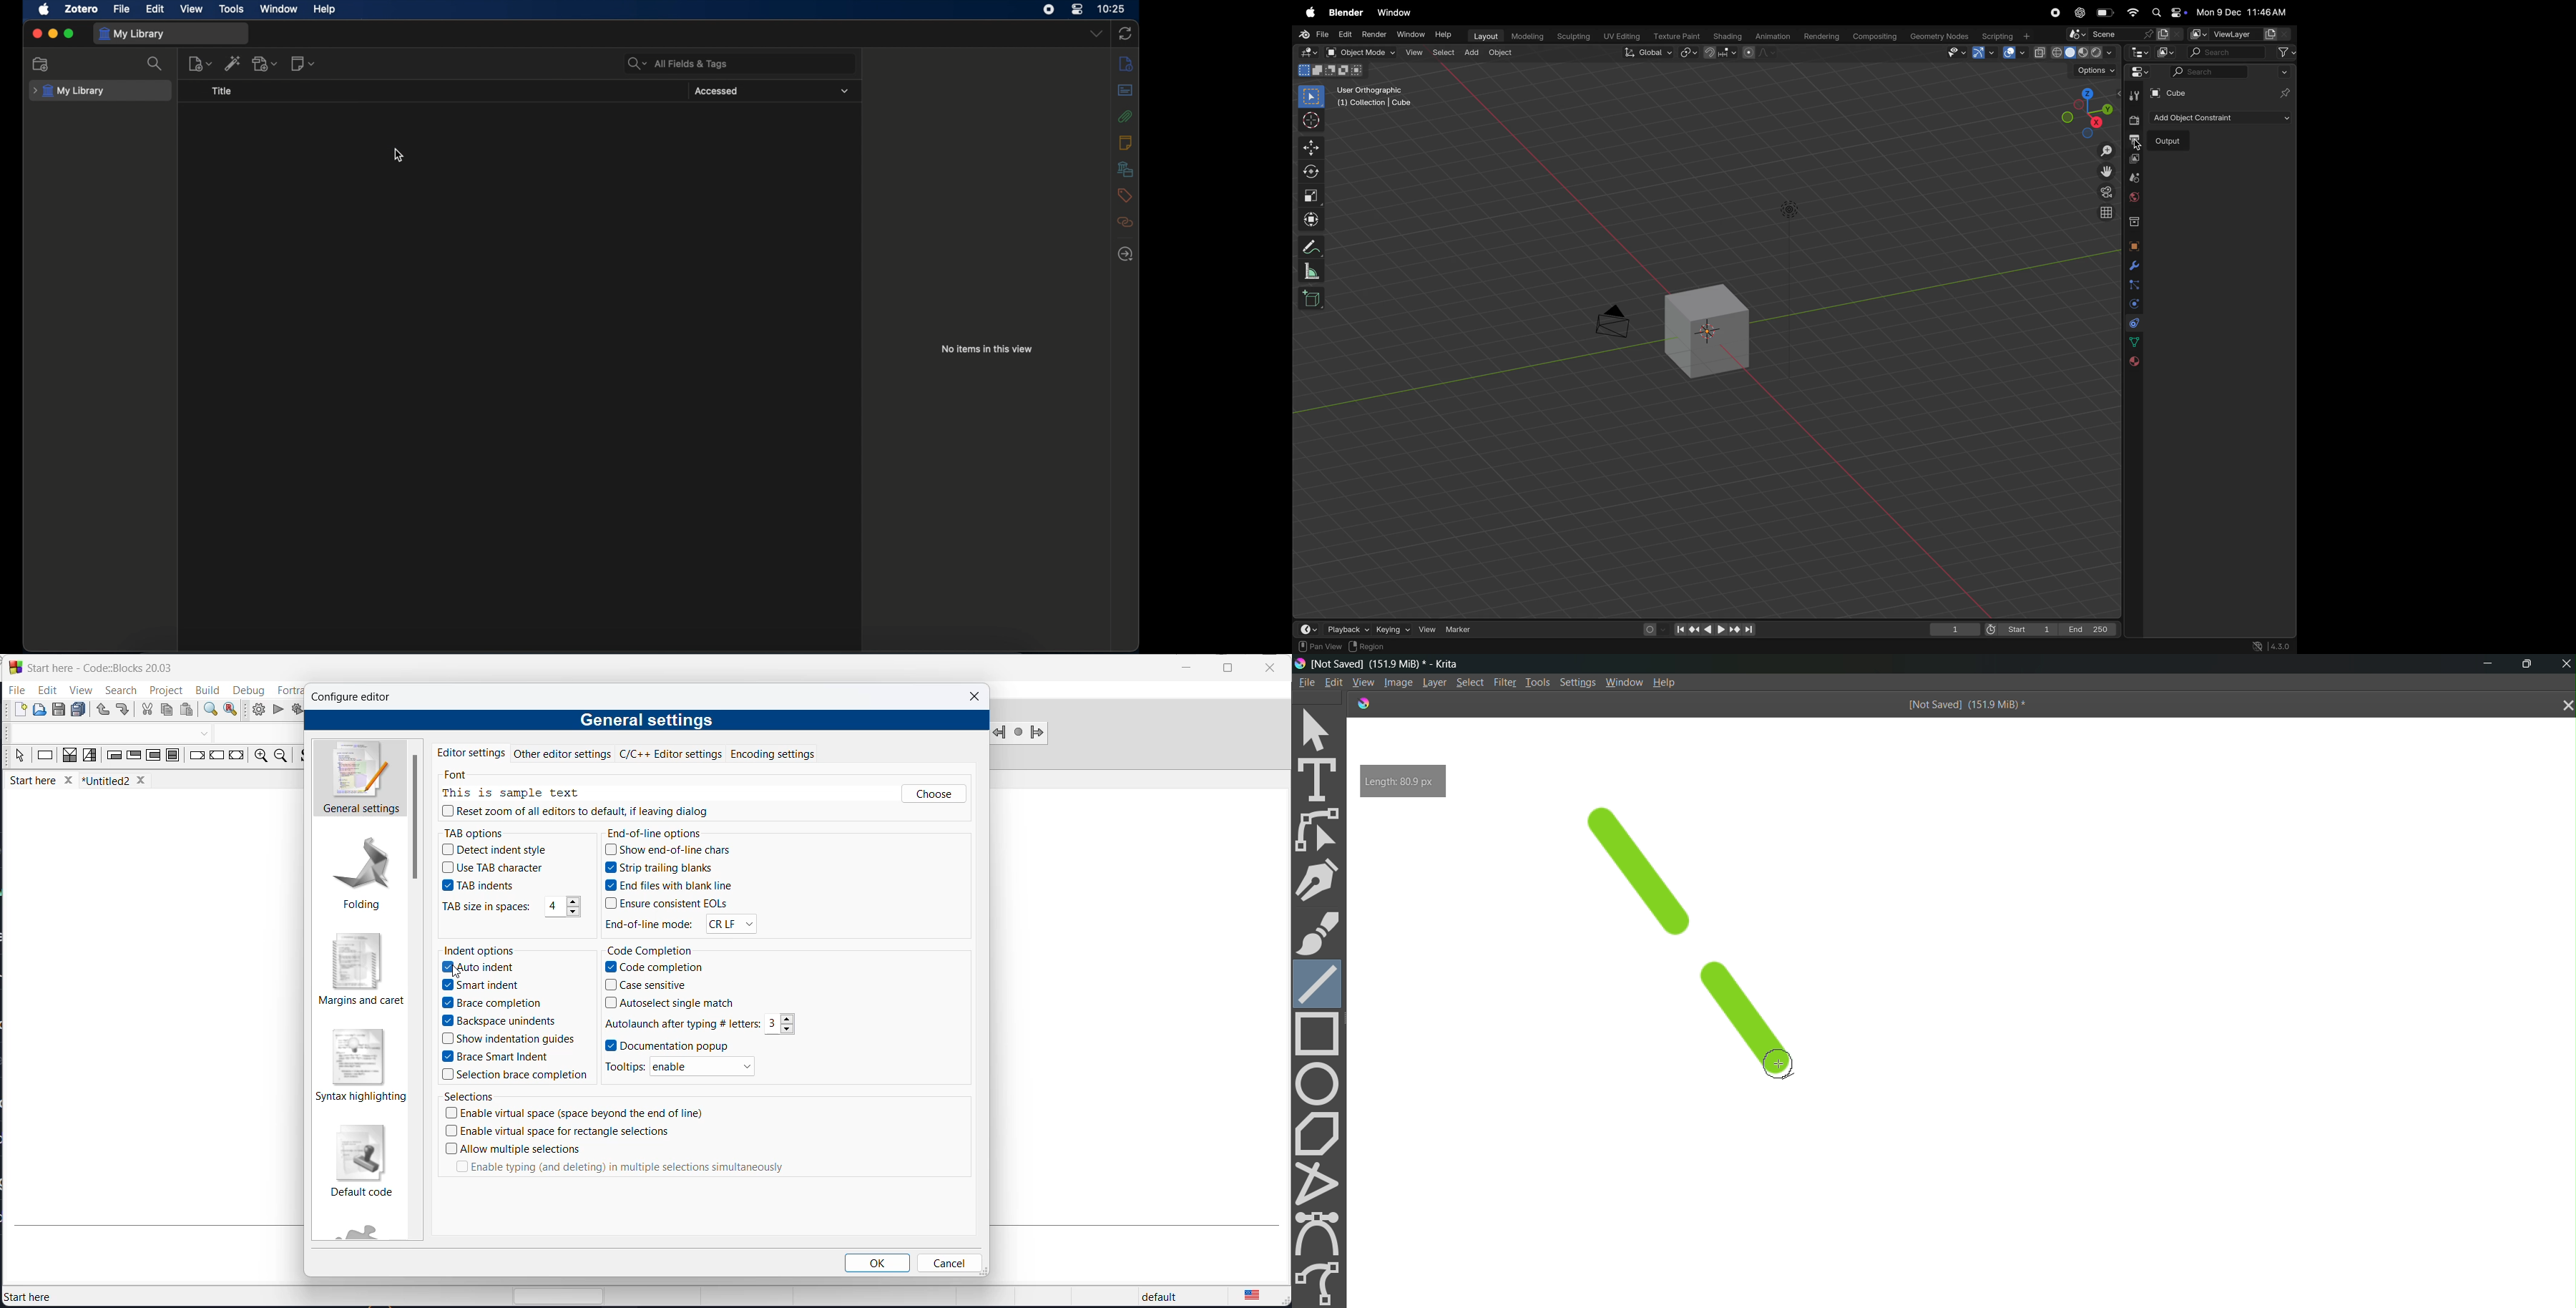  What do you see at coordinates (52, 34) in the screenshot?
I see `minimize` at bounding box center [52, 34].